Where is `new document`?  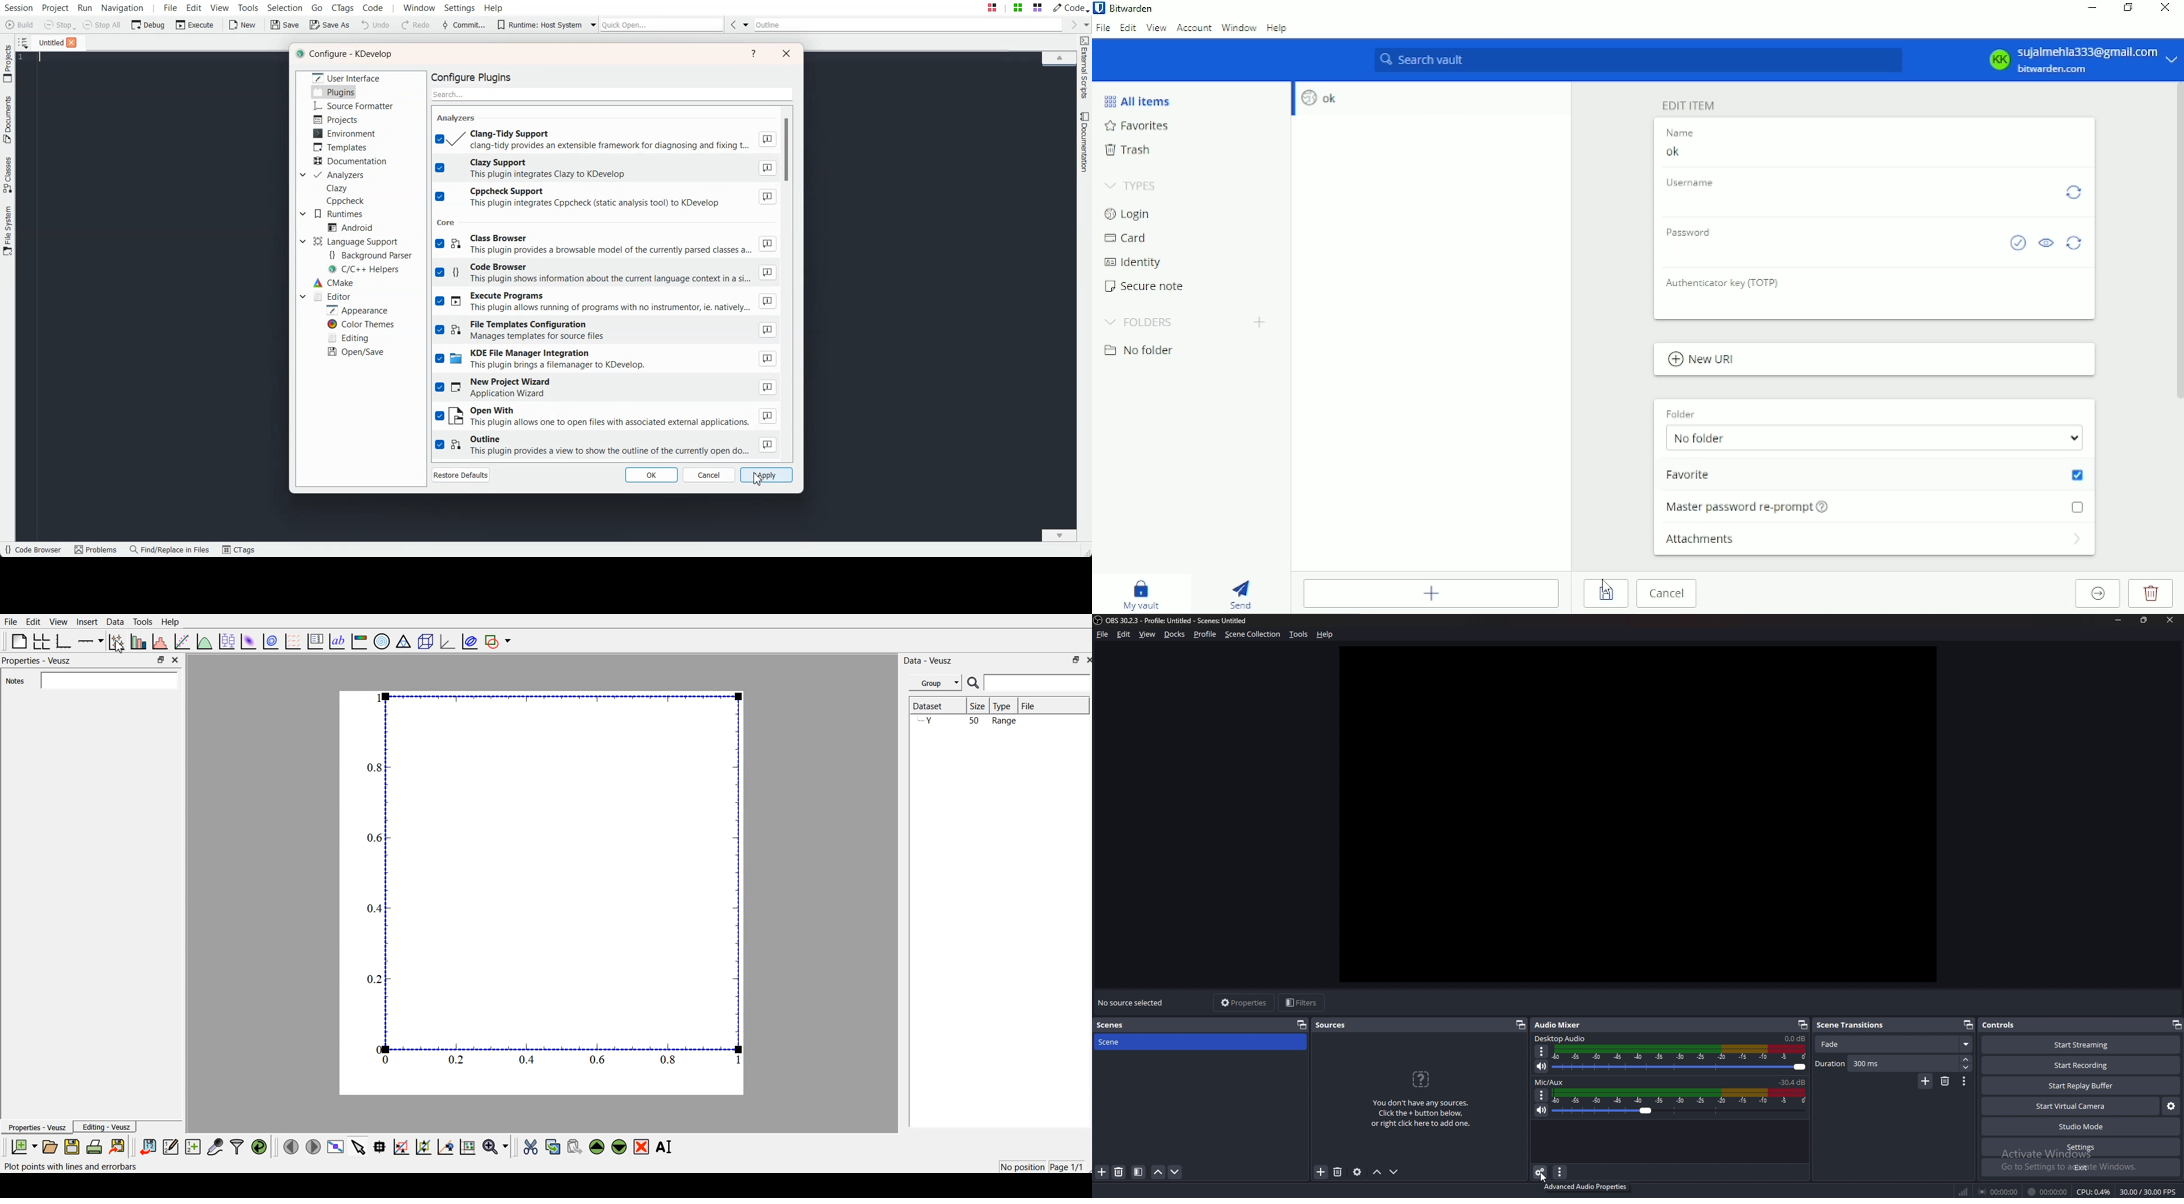
new document is located at coordinates (25, 1146).